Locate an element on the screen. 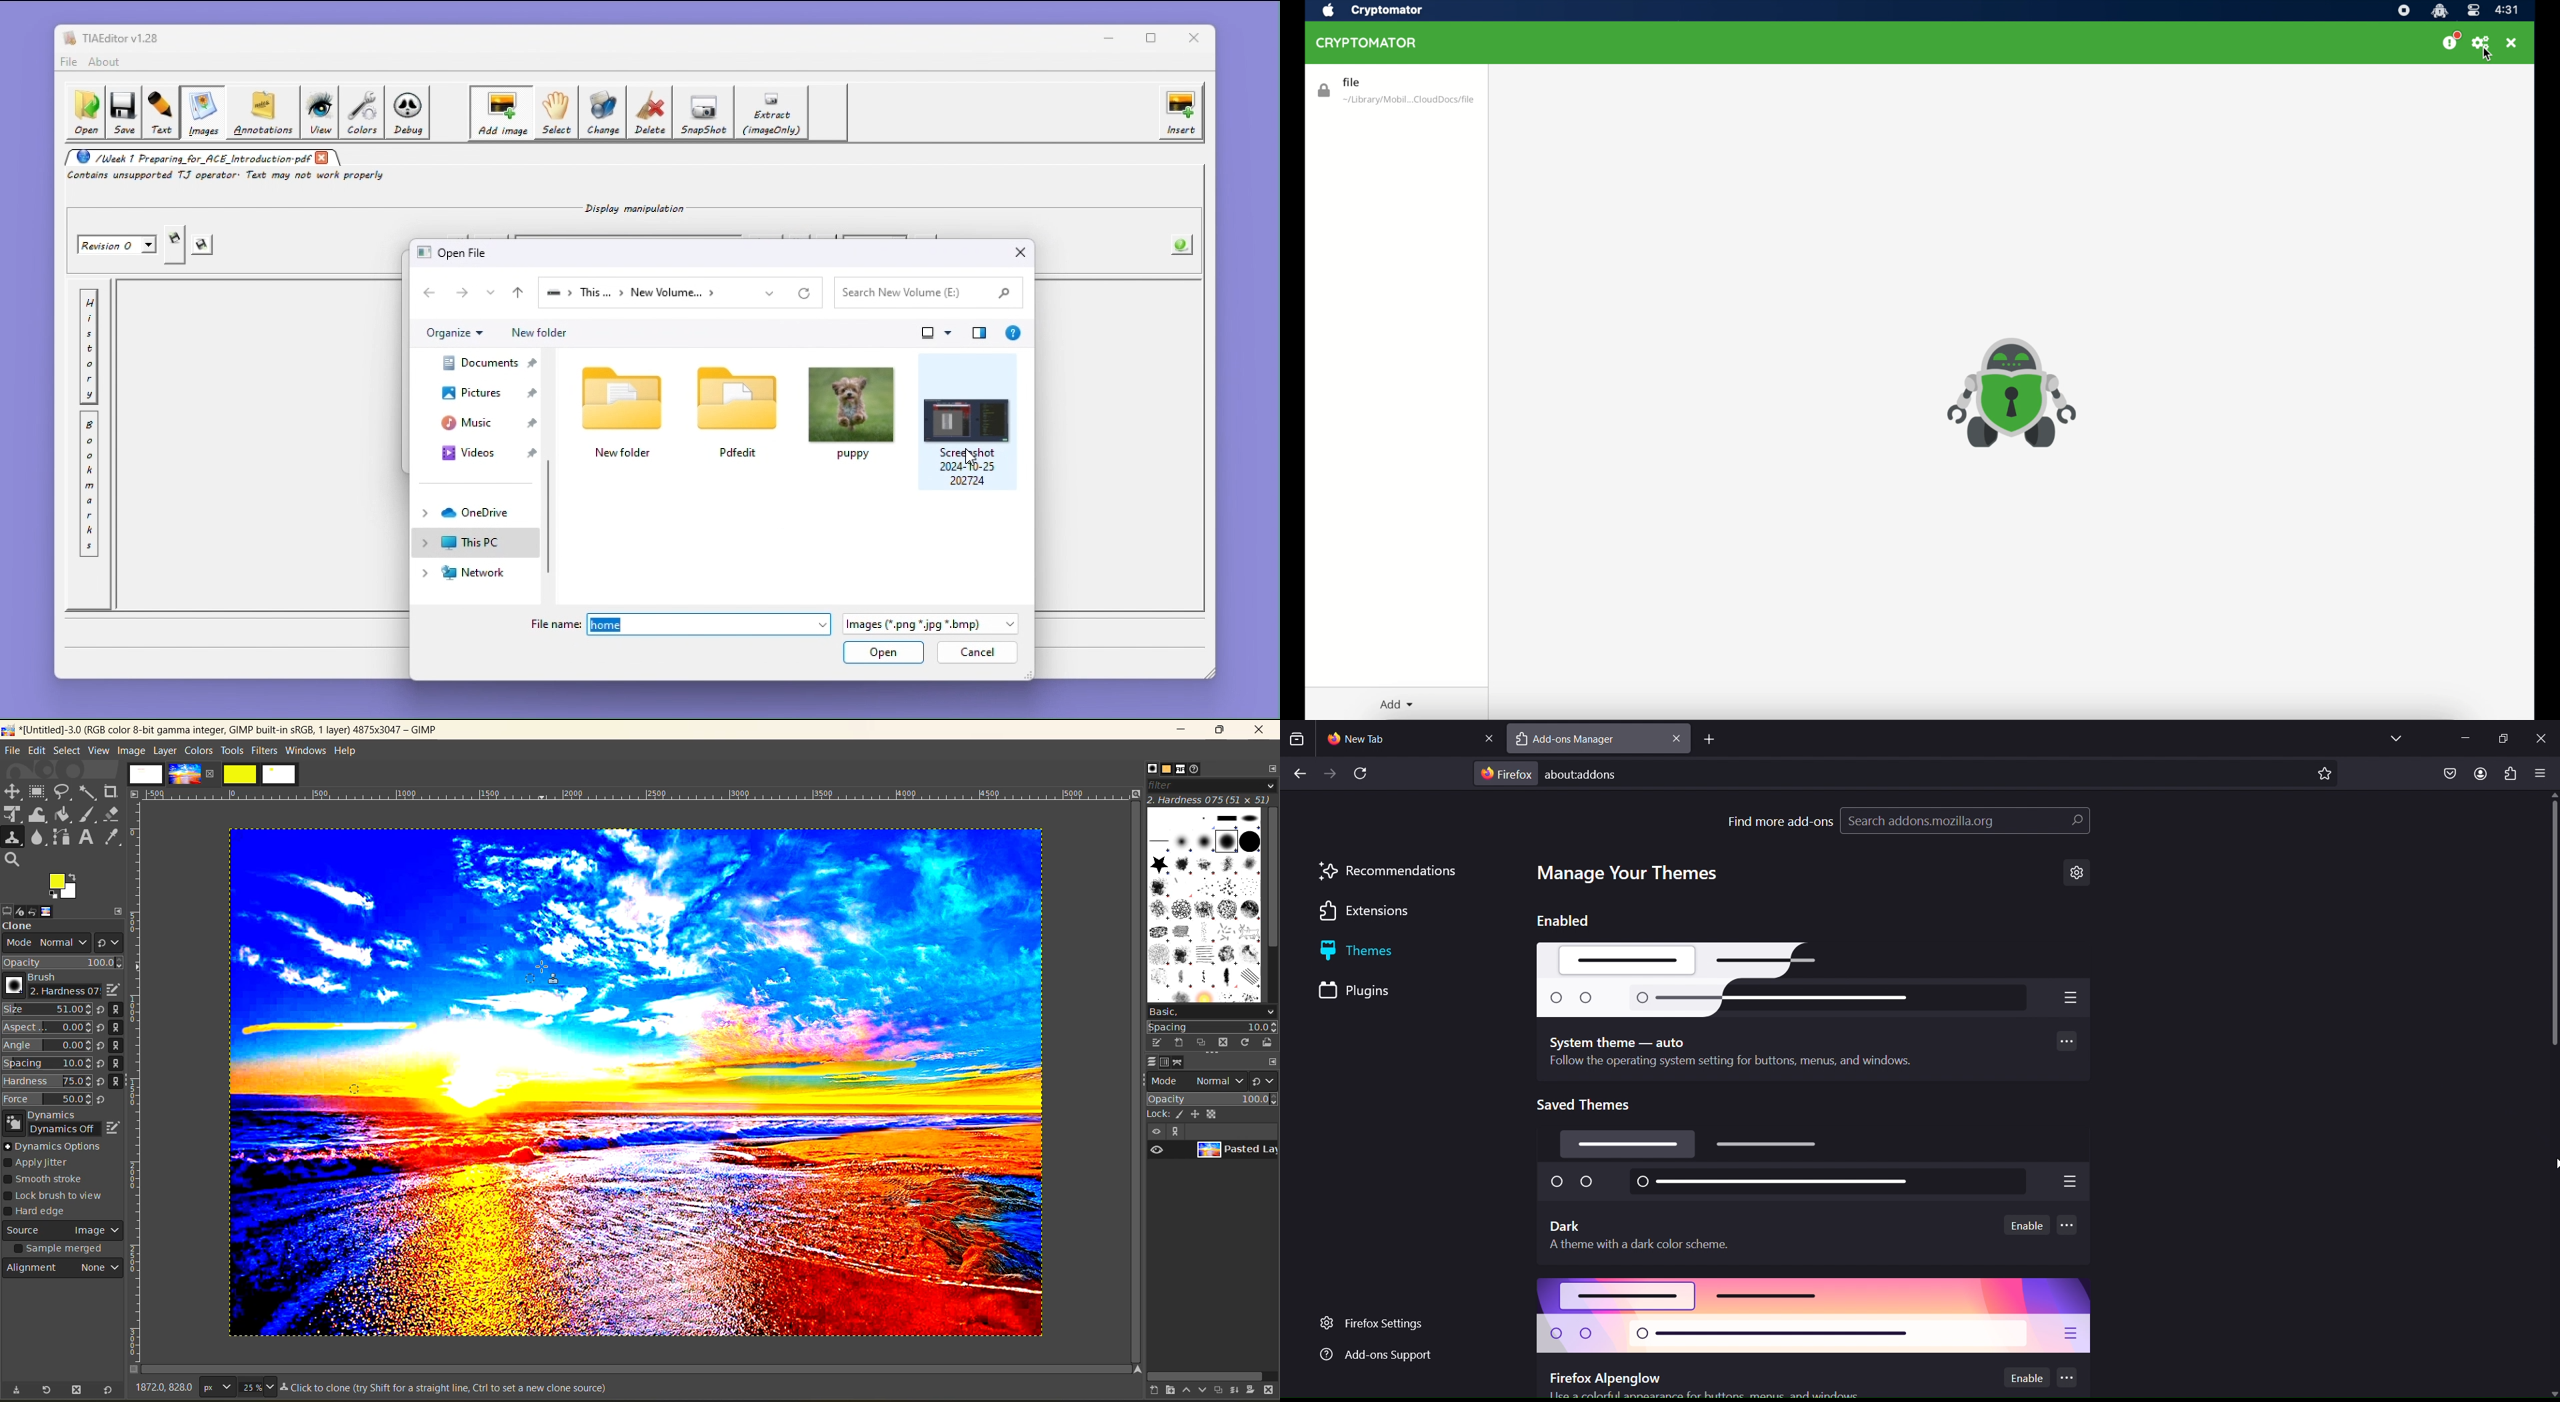 Image resolution: width=2576 pixels, height=1428 pixels. px is located at coordinates (215, 1387).